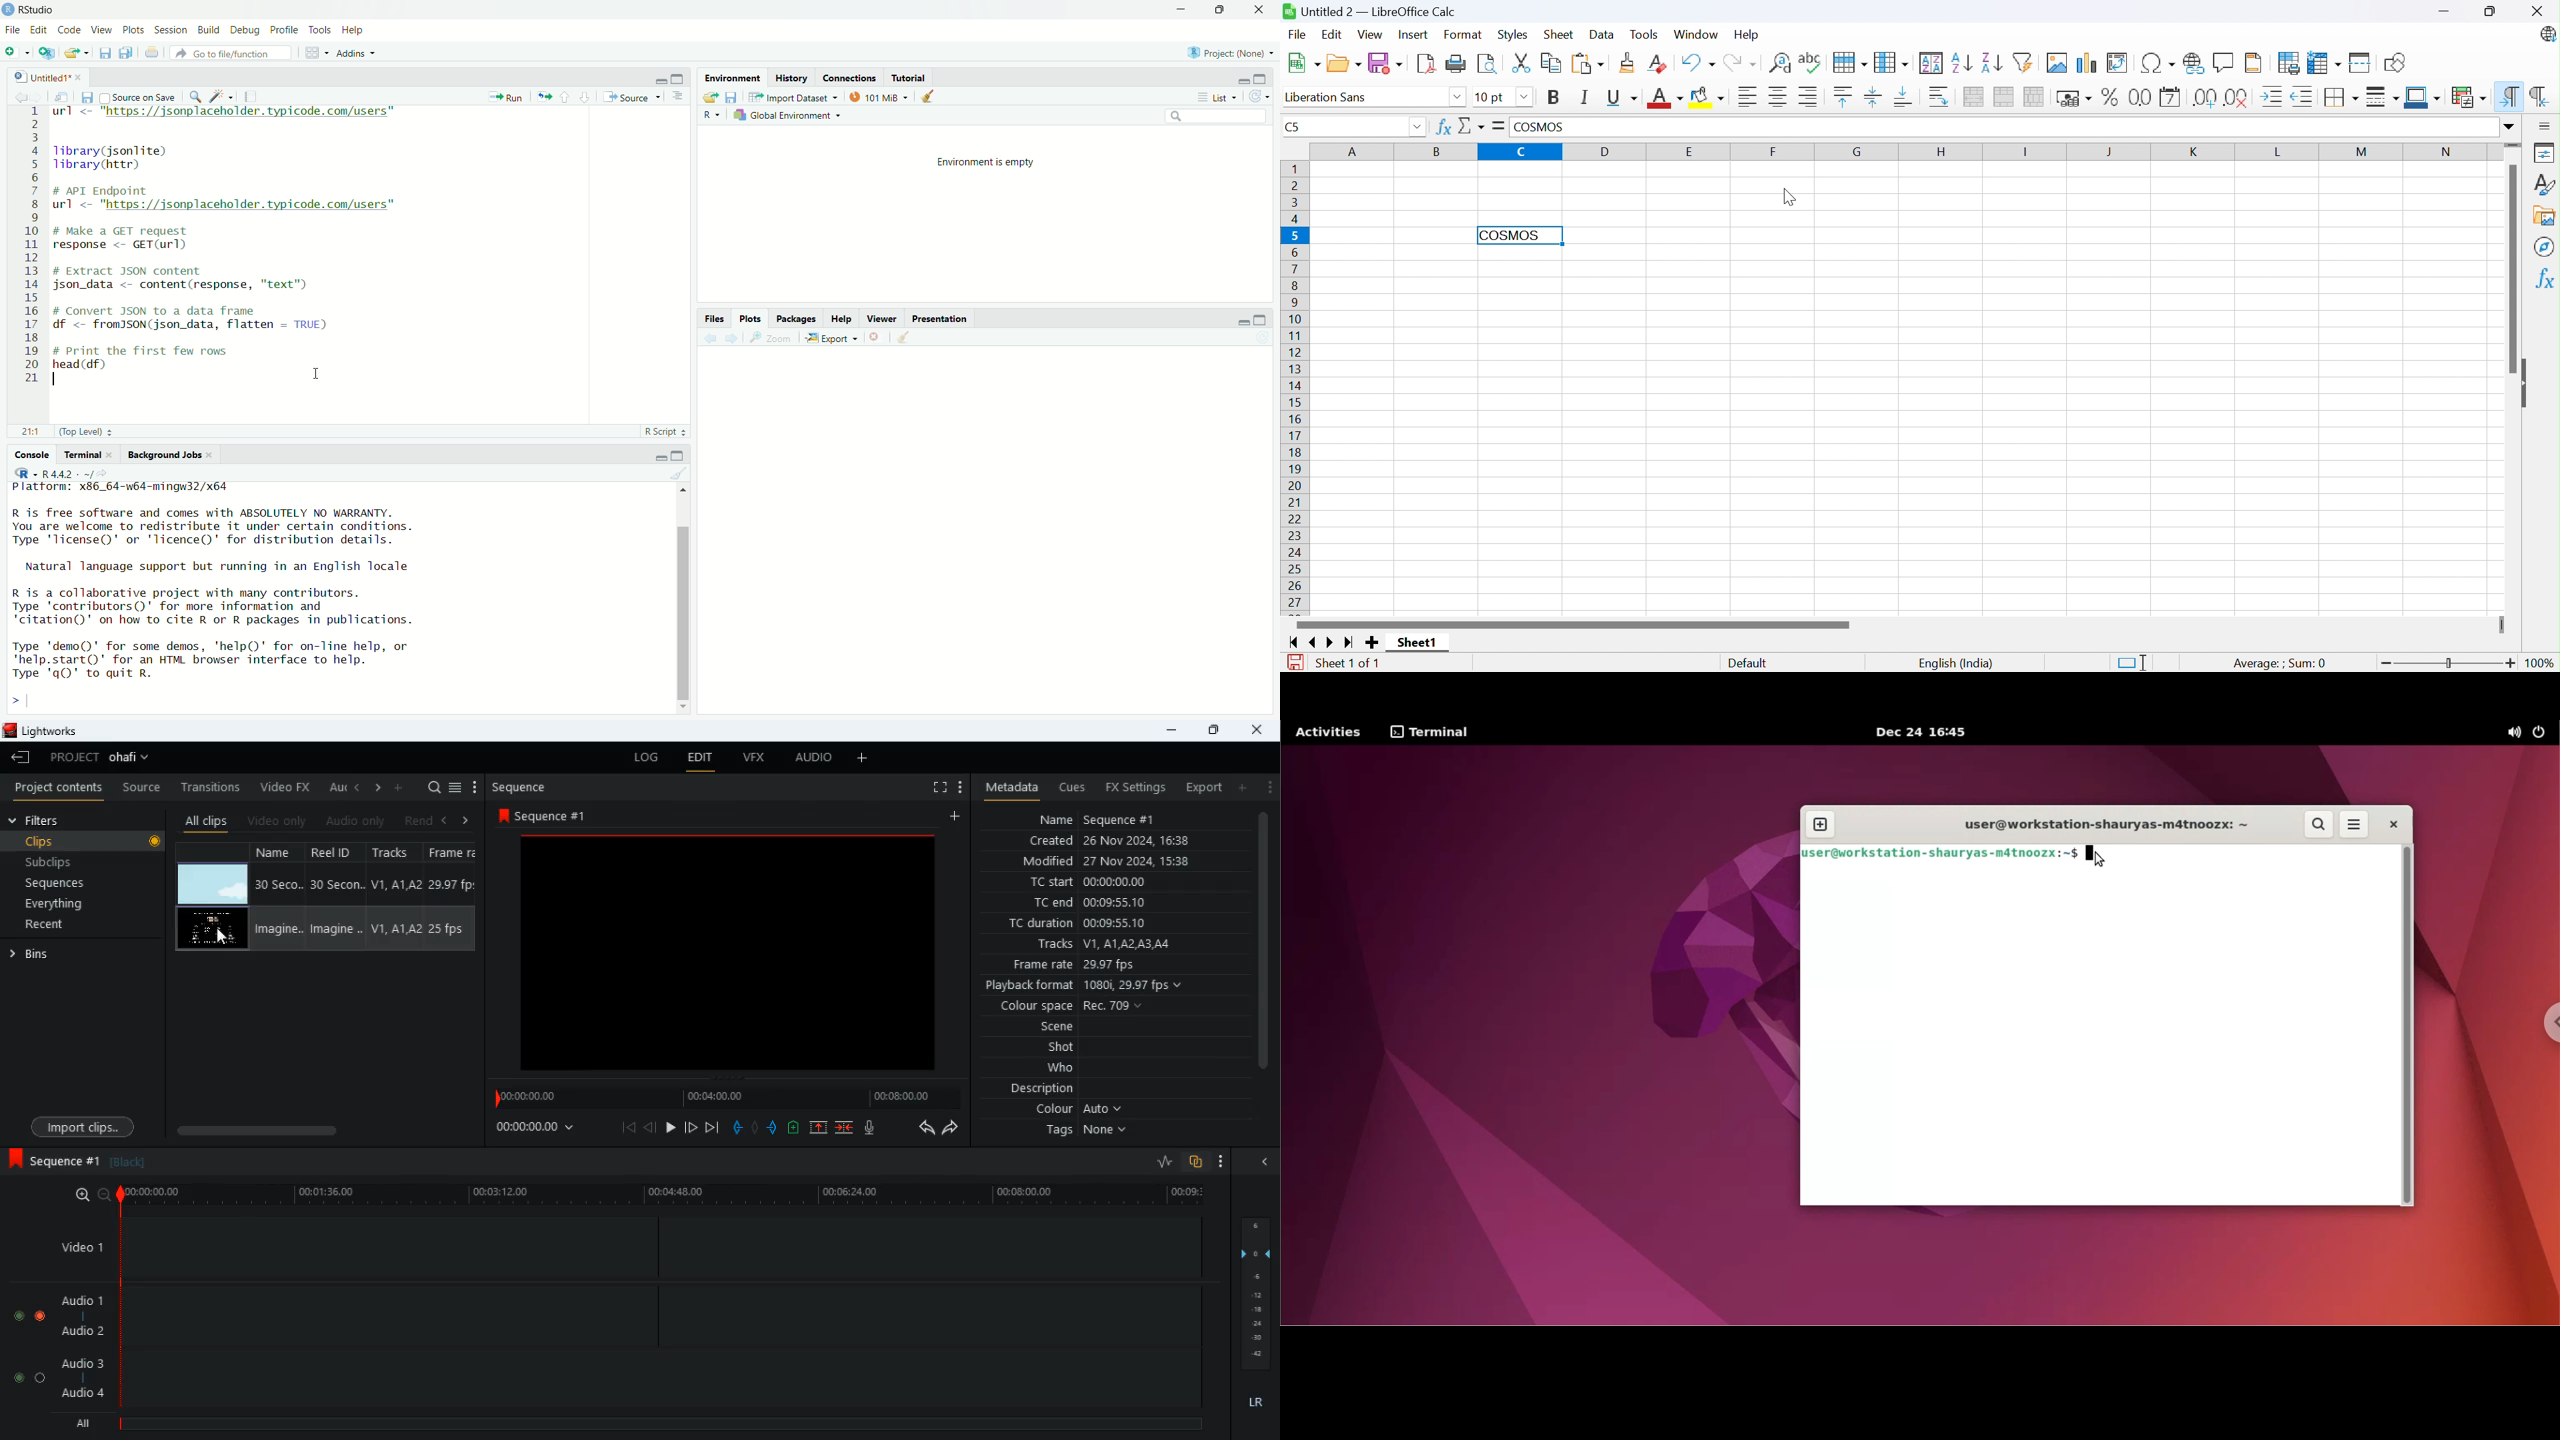 This screenshot has width=2576, height=1456. Describe the element at coordinates (1055, 1047) in the screenshot. I see `shot` at that location.